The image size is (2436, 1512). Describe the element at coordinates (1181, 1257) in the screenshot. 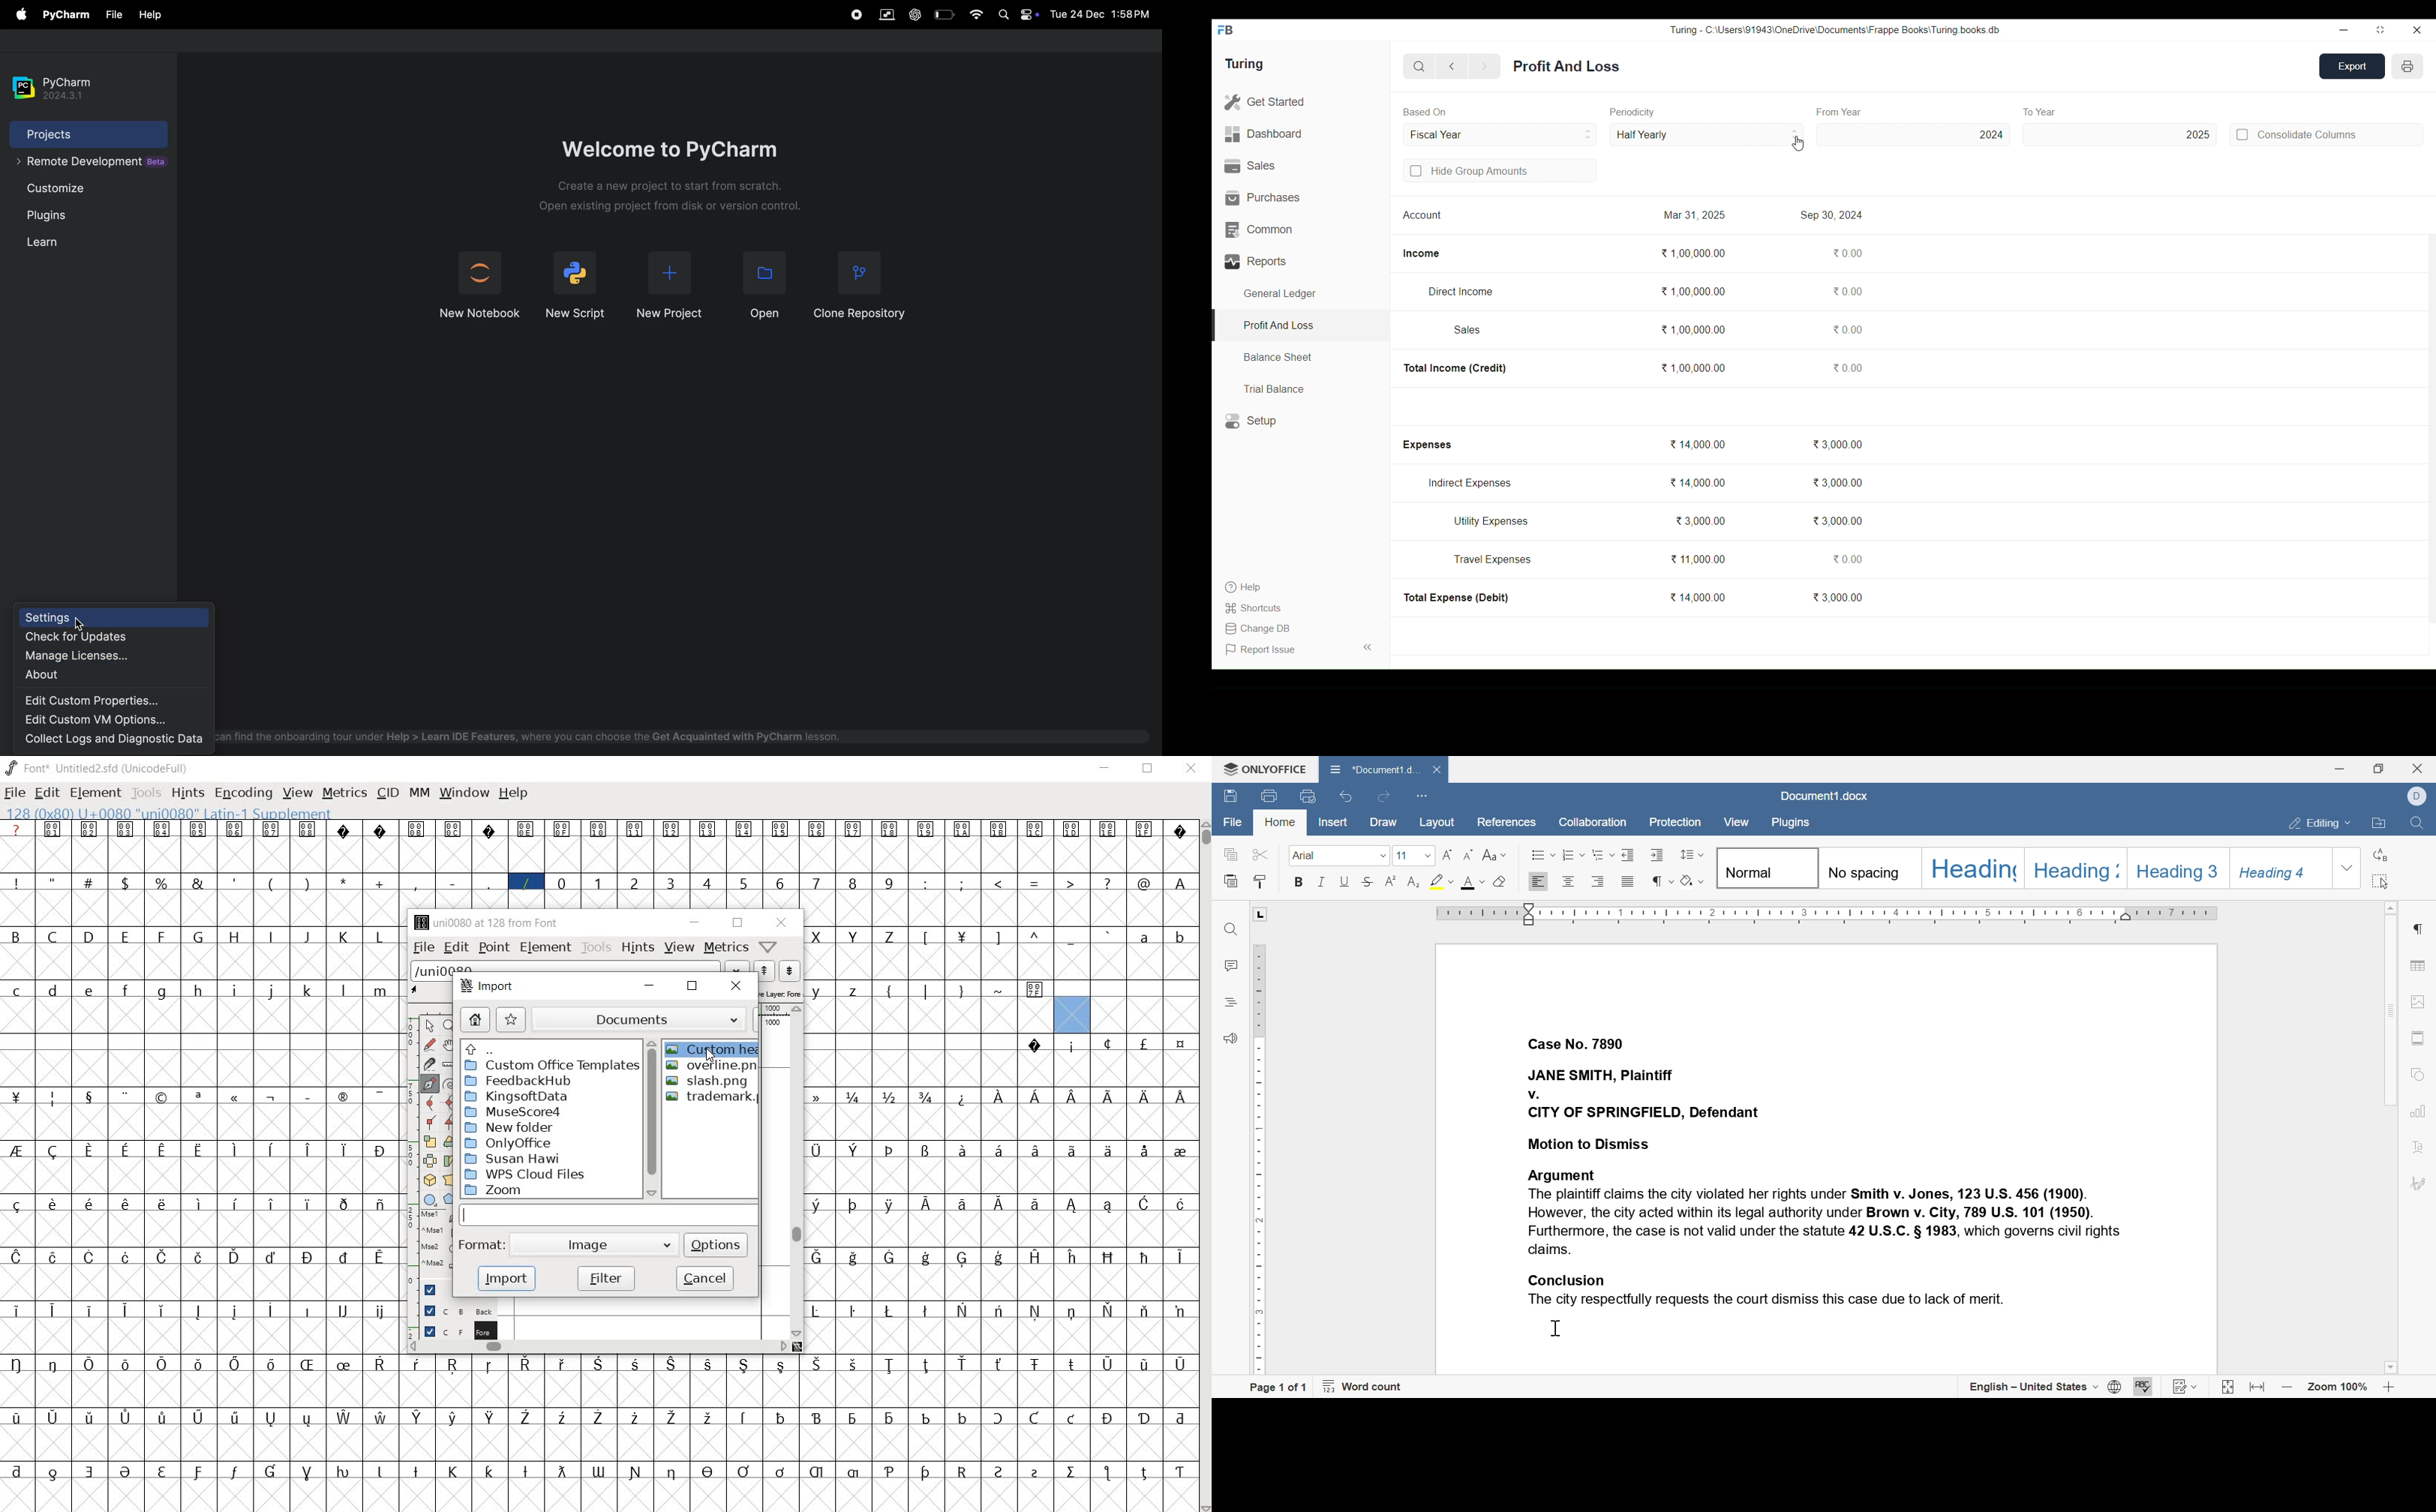

I see `glyph` at that location.